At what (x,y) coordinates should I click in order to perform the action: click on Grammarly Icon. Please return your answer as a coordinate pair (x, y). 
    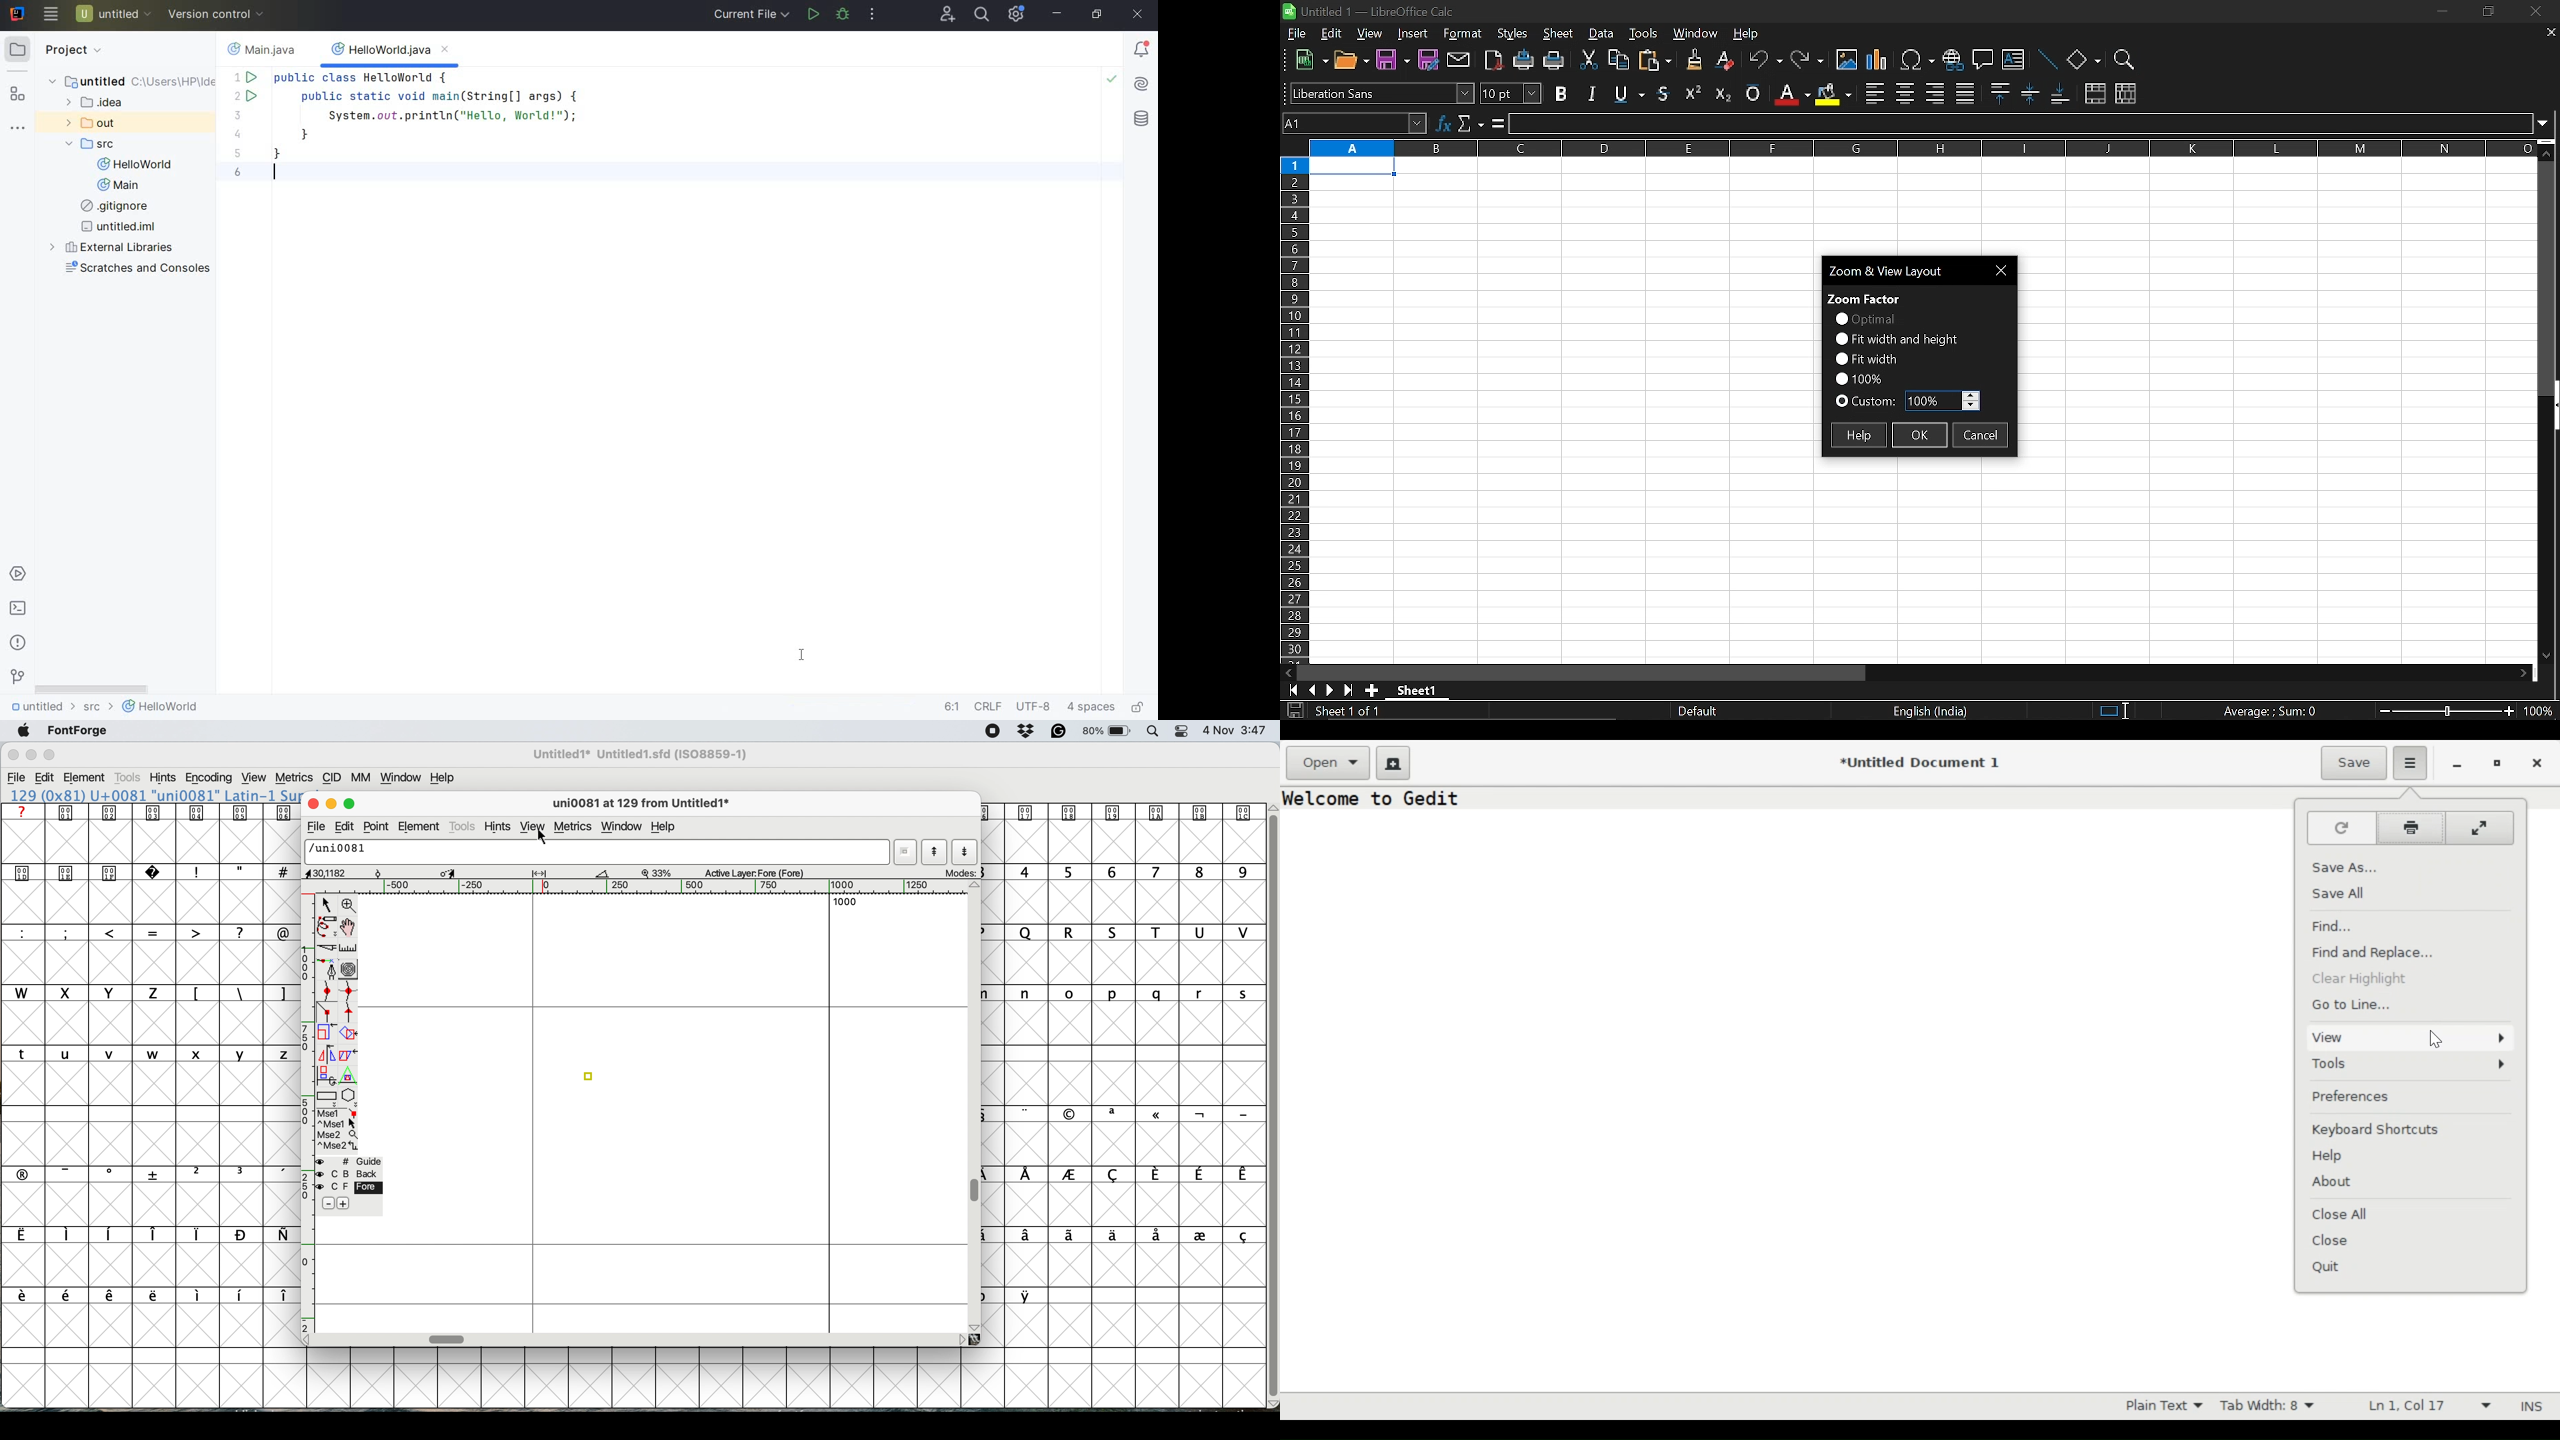
    Looking at the image, I should click on (1059, 732).